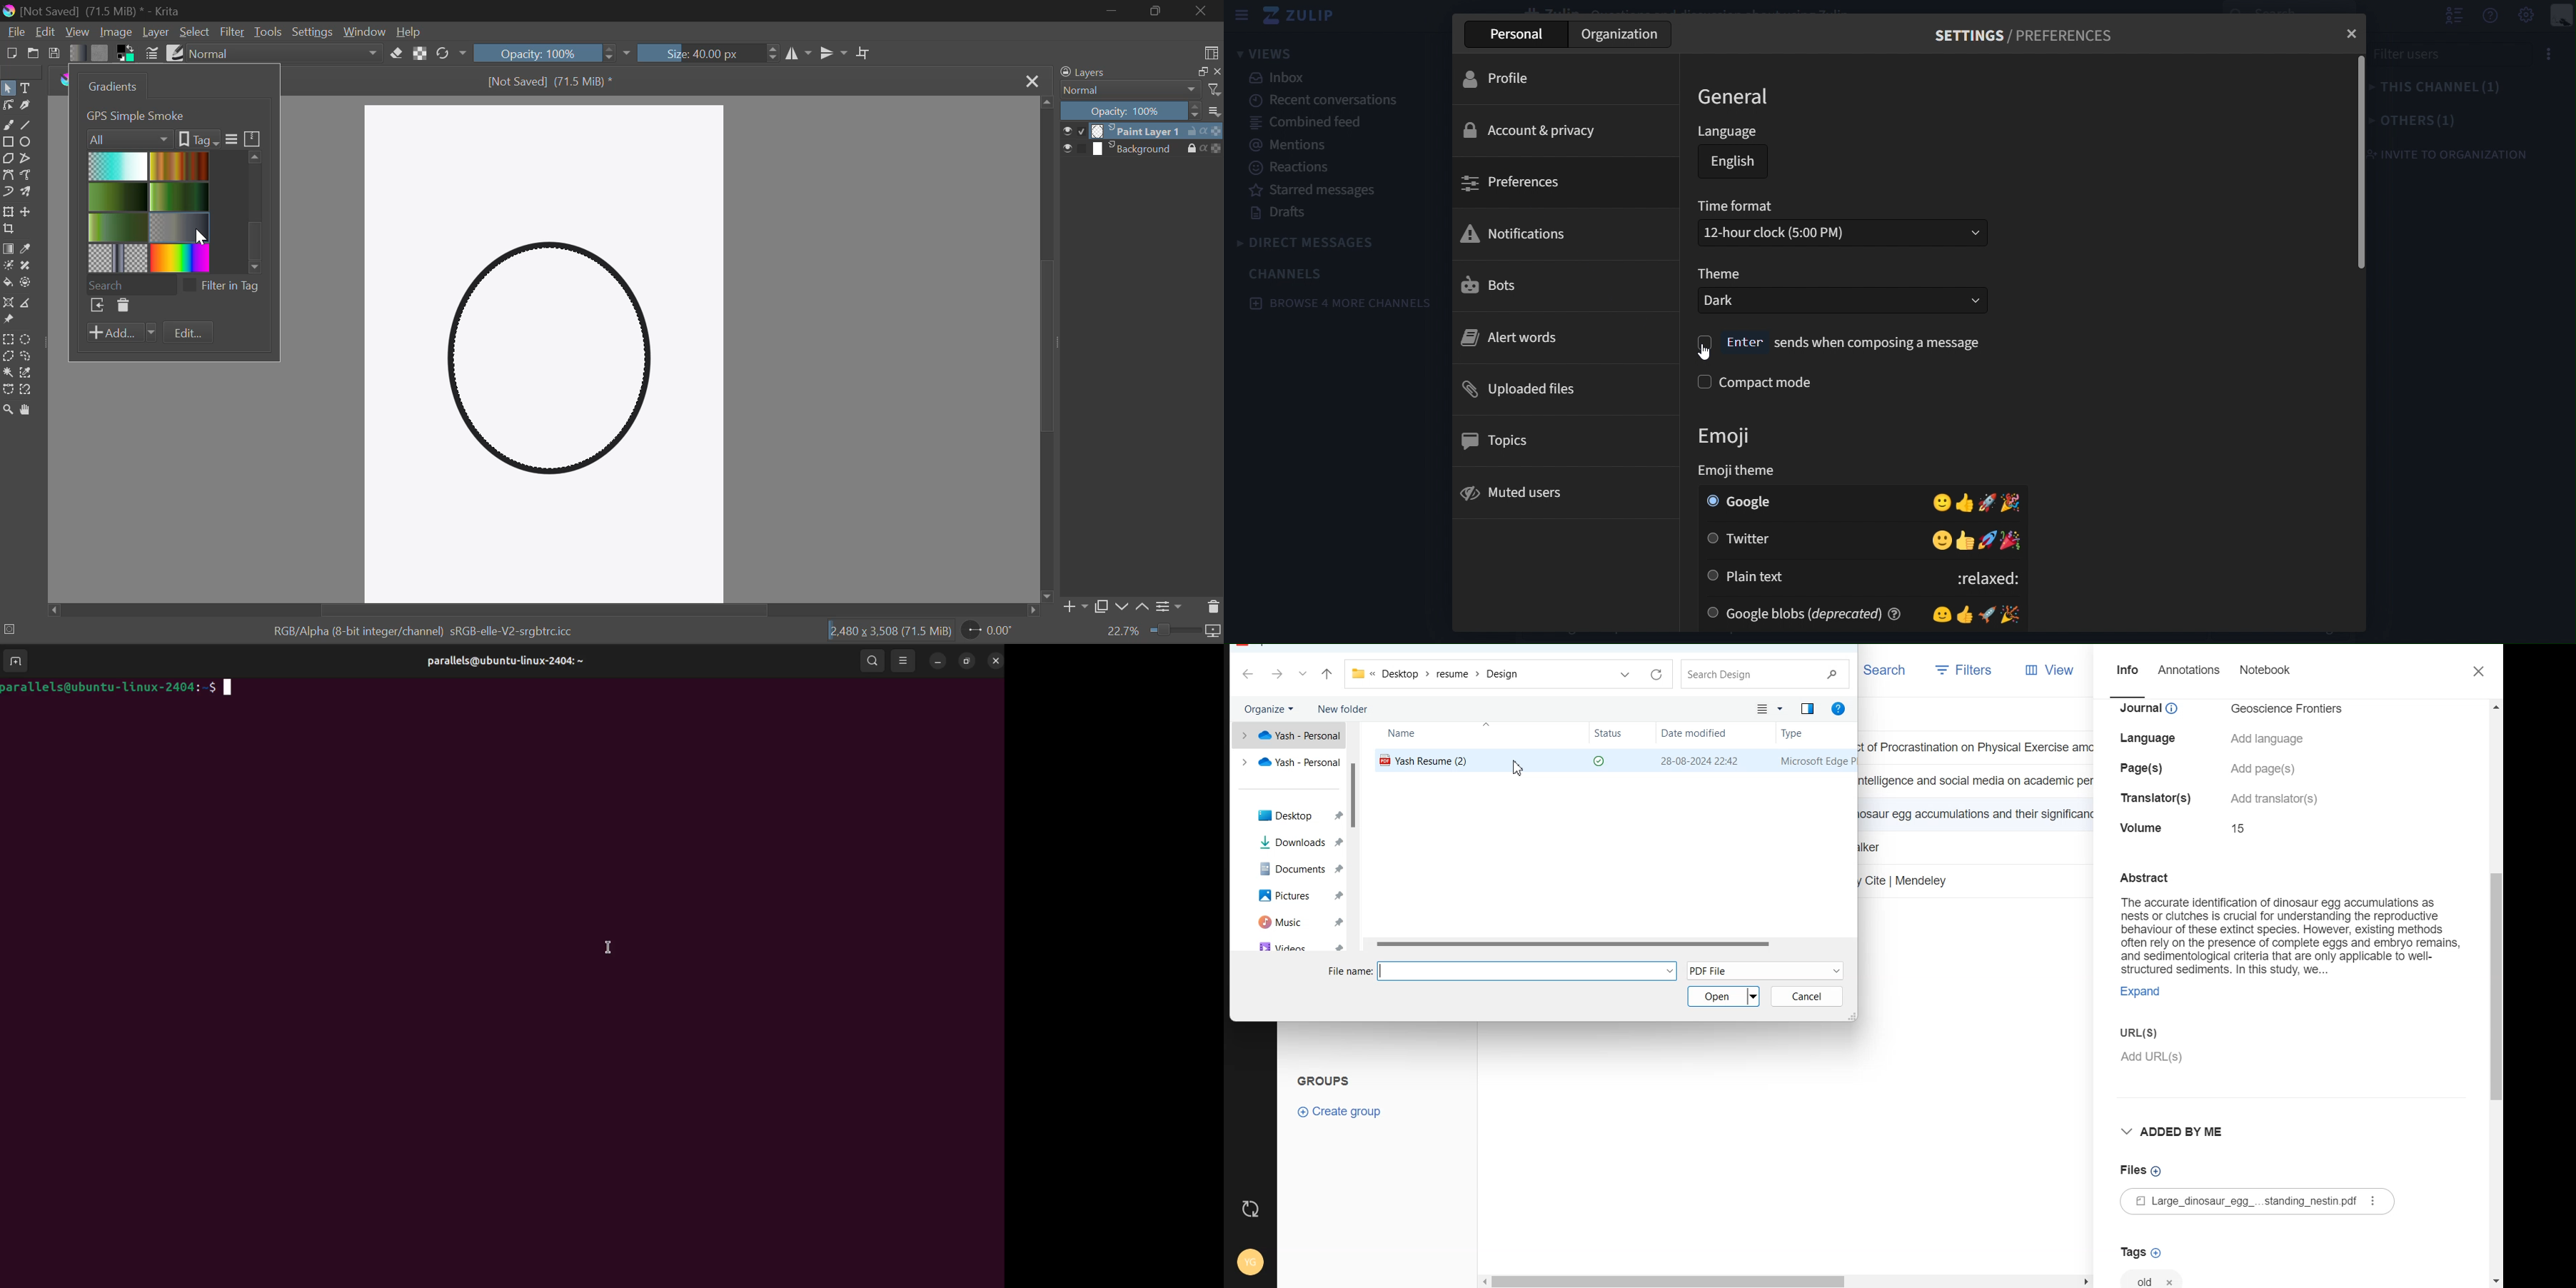 This screenshot has width=2576, height=1288. Describe the element at coordinates (1045, 352) in the screenshot. I see `Scroll Bar` at that location.